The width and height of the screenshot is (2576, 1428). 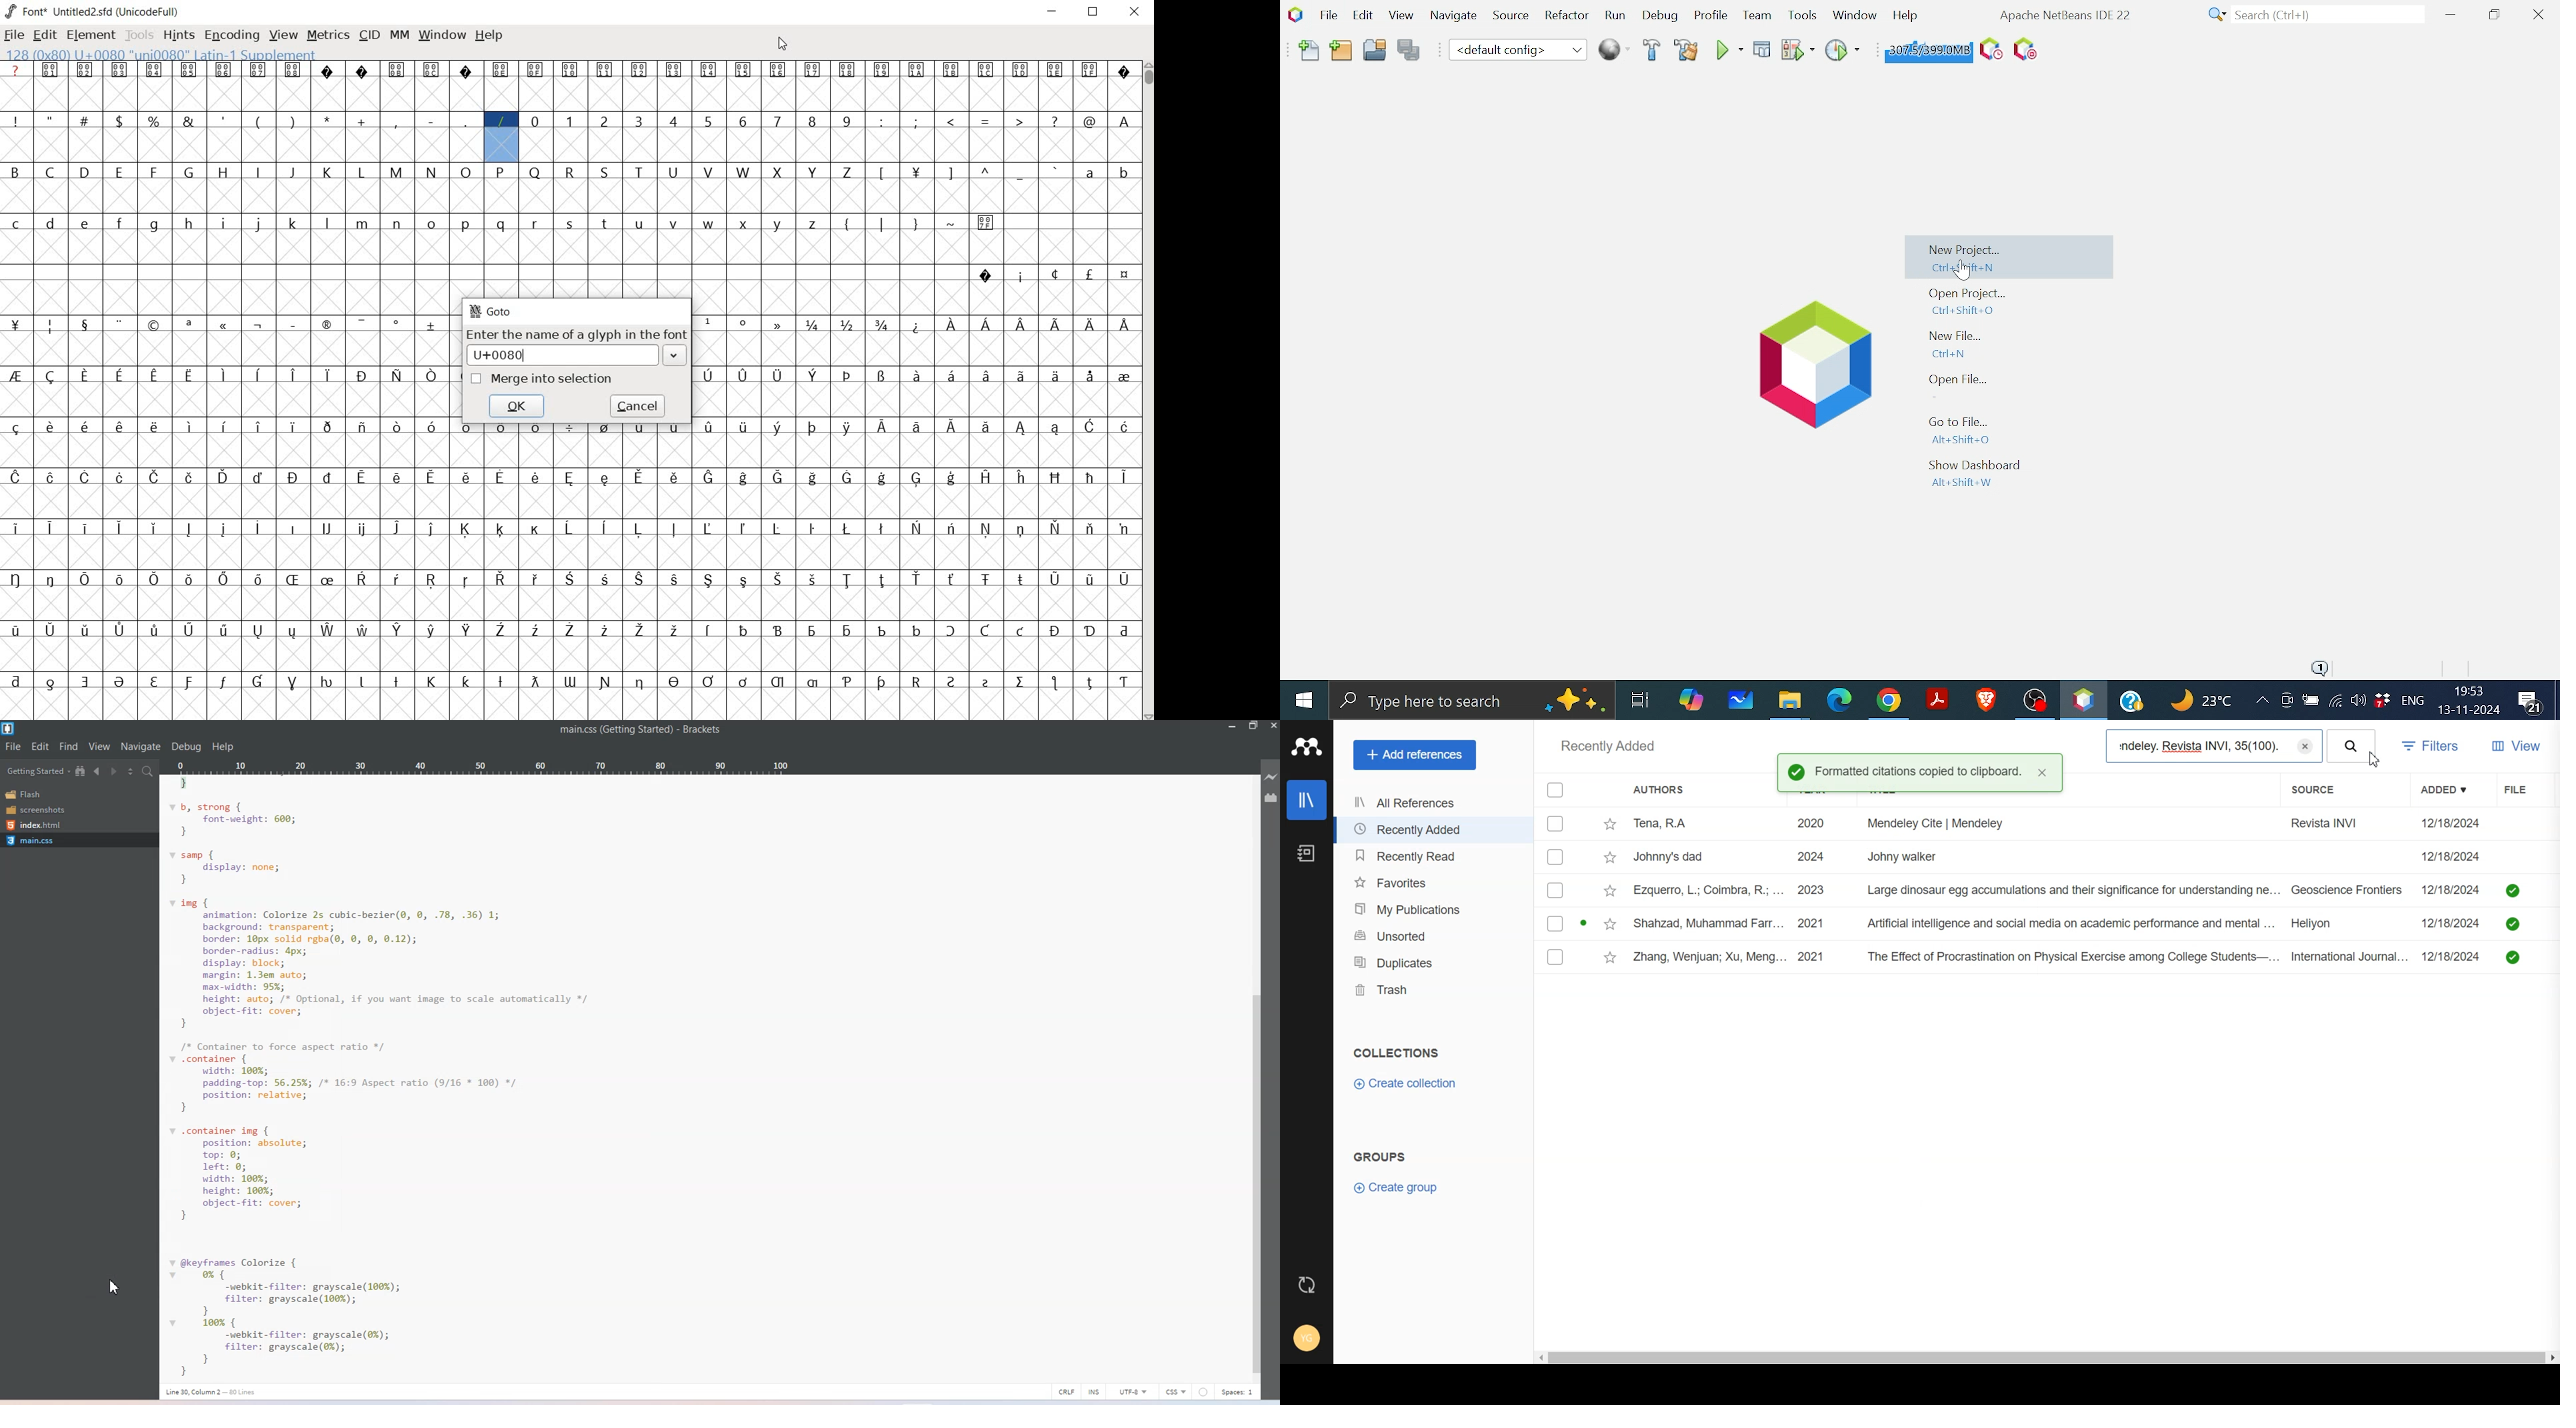 What do you see at coordinates (1430, 804) in the screenshot?
I see `All References` at bounding box center [1430, 804].